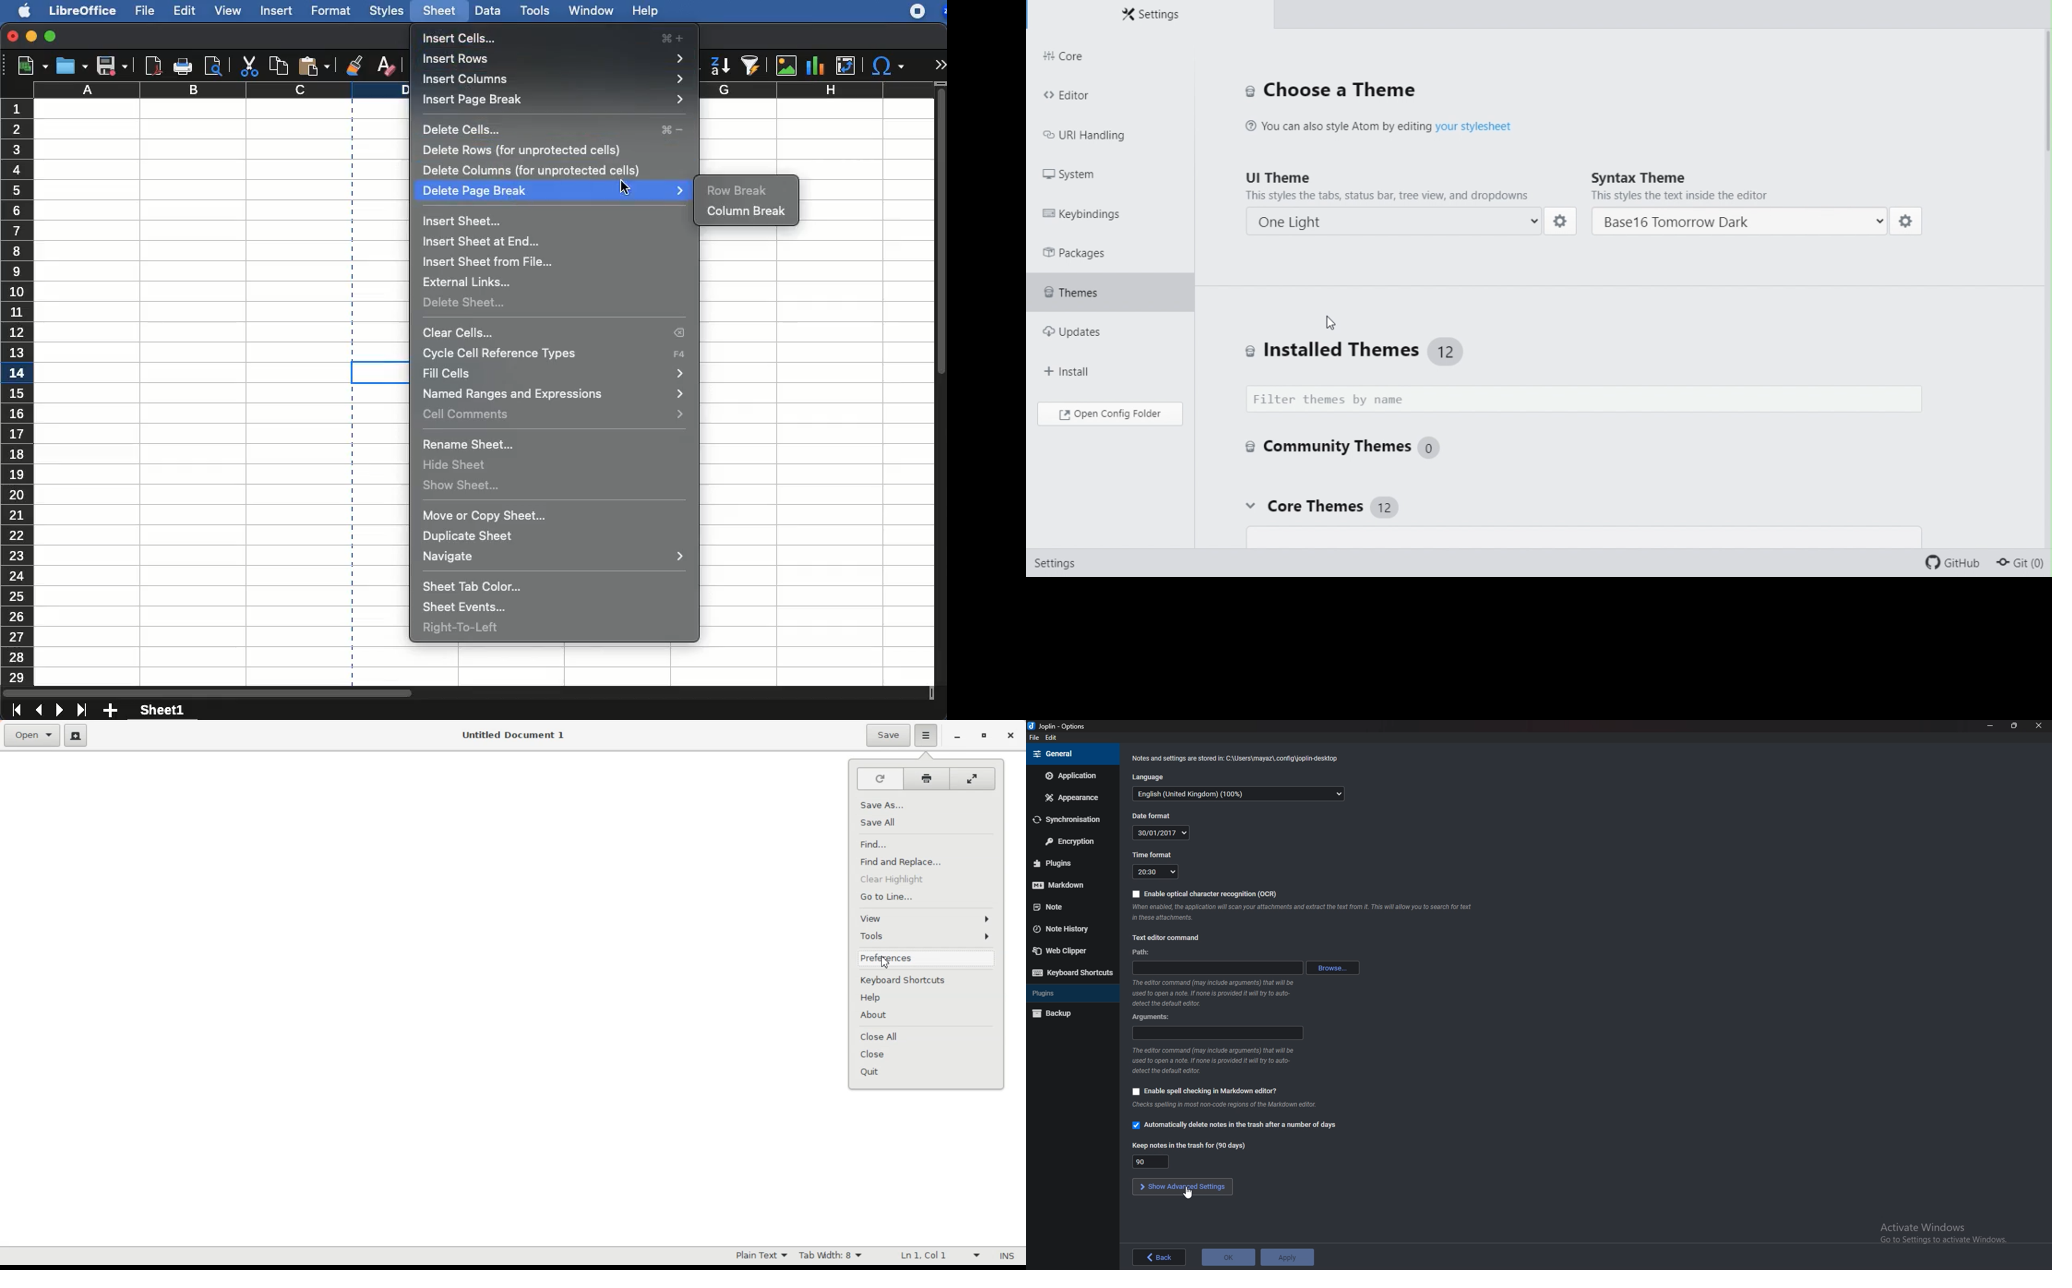  What do you see at coordinates (1217, 967) in the screenshot?
I see `path` at bounding box center [1217, 967].